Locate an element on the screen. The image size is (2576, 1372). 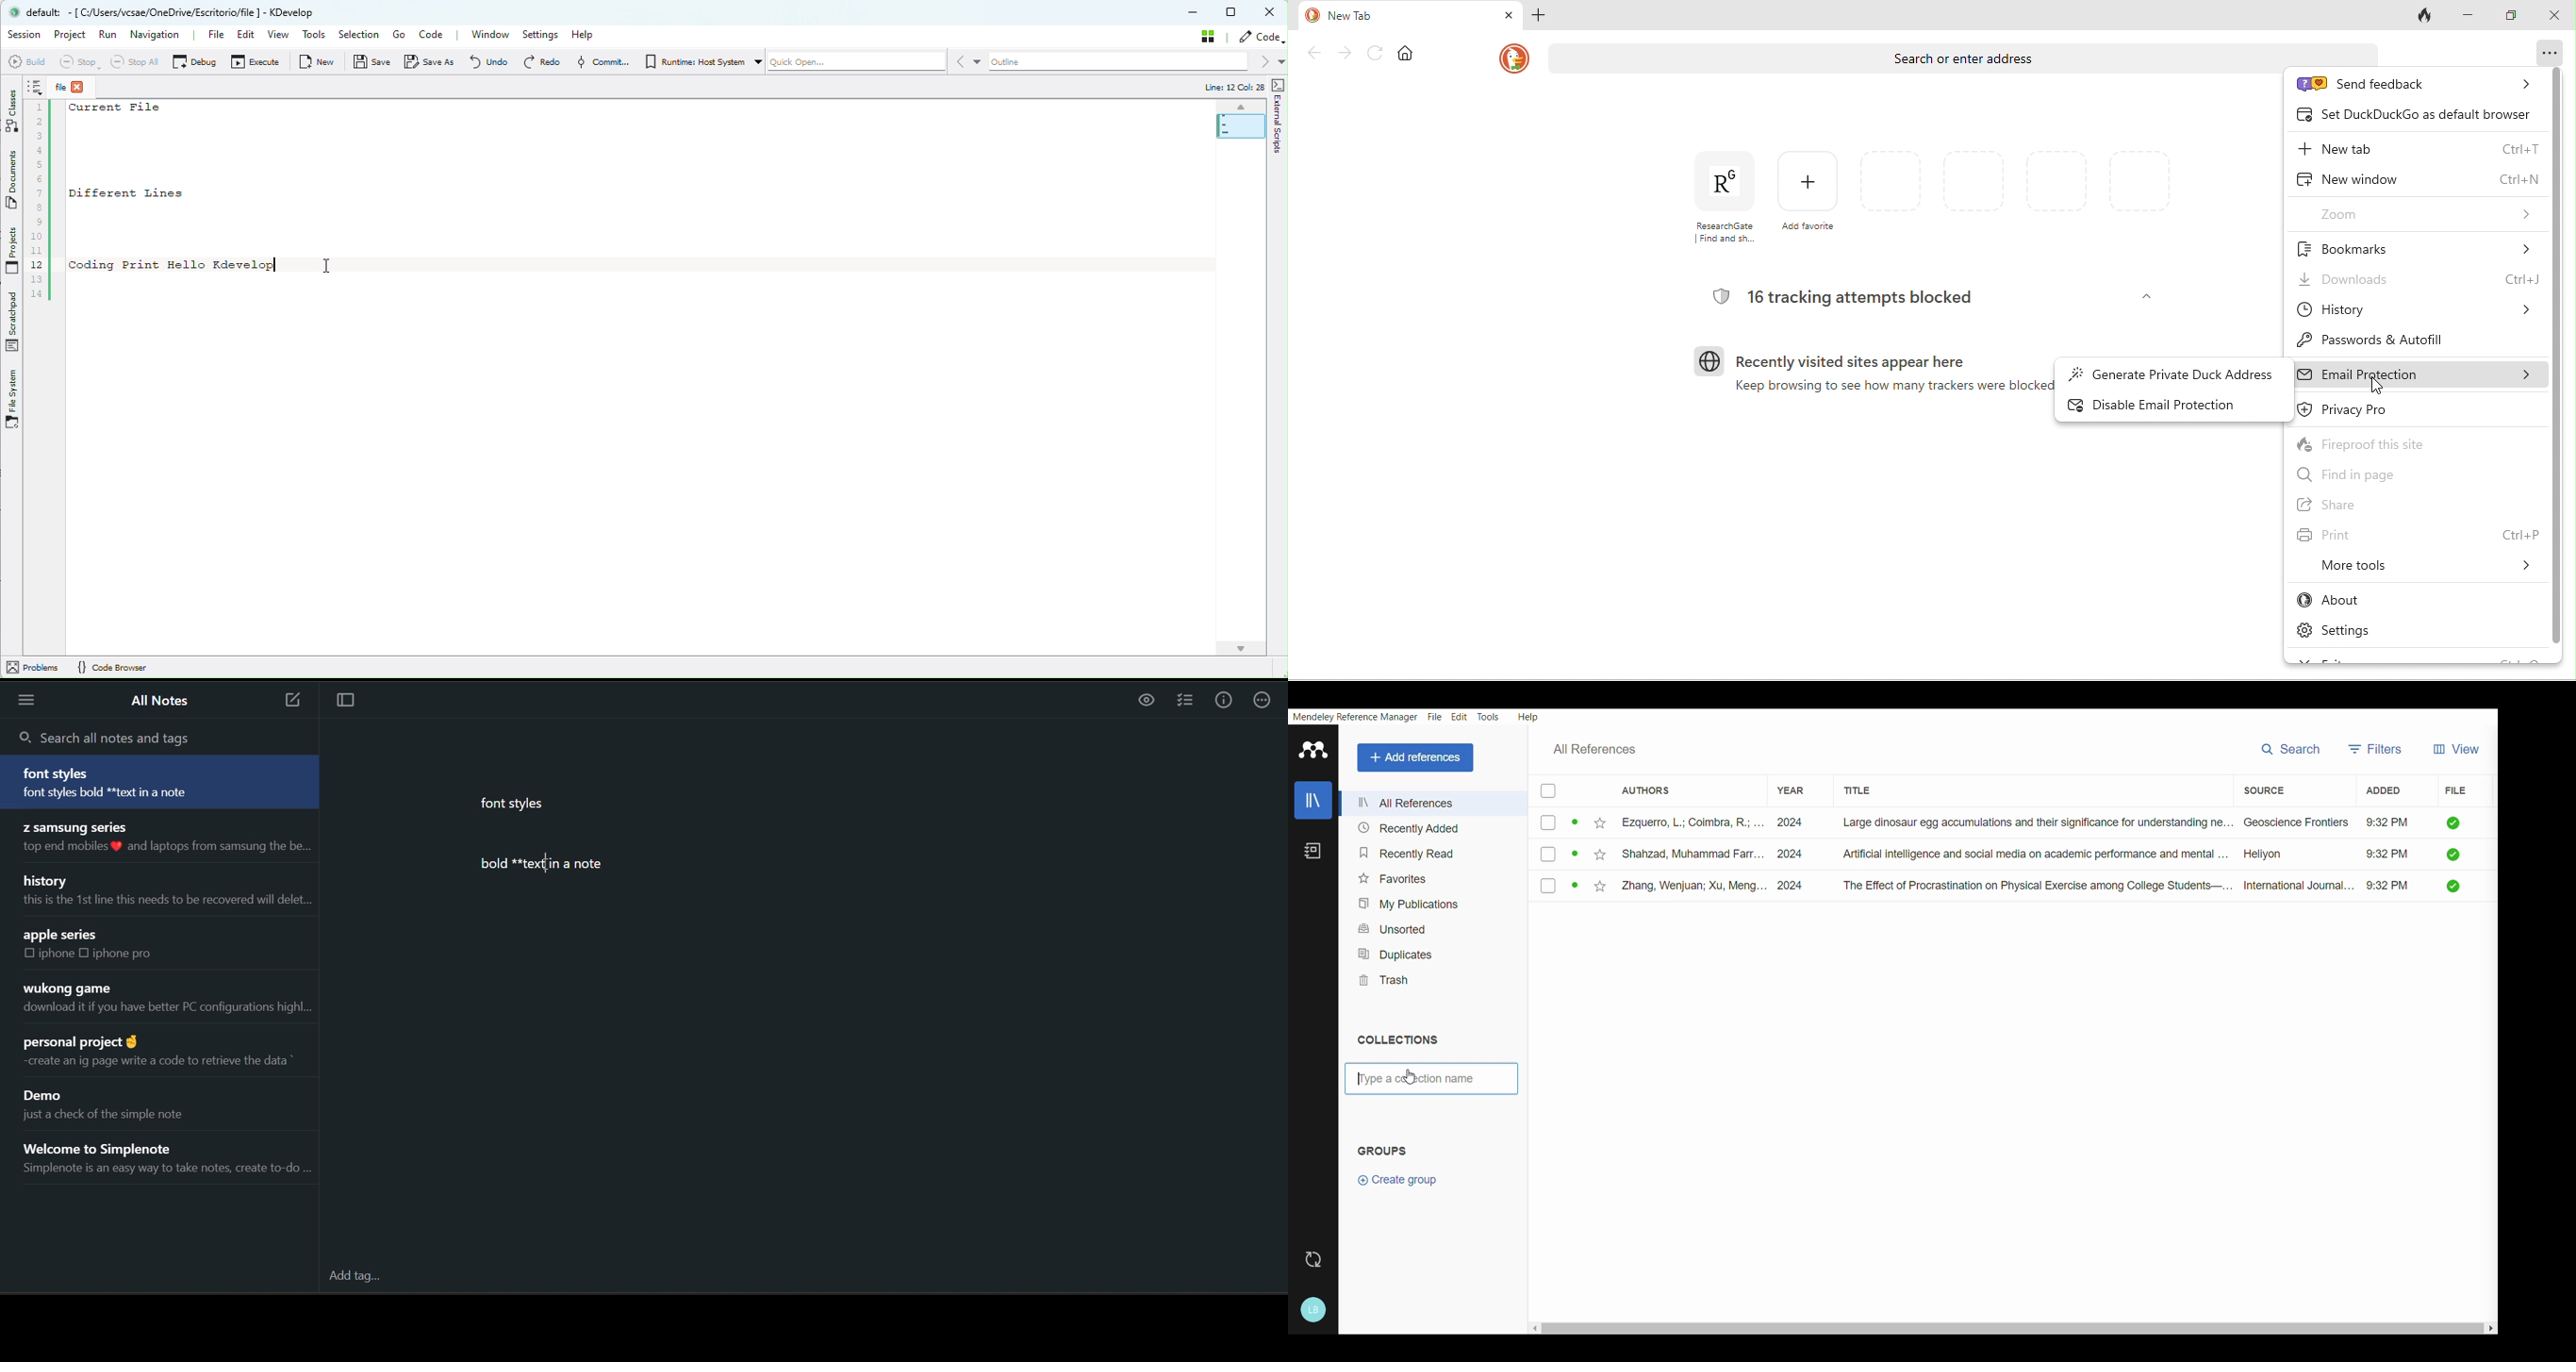
Edit is located at coordinates (1458, 716).